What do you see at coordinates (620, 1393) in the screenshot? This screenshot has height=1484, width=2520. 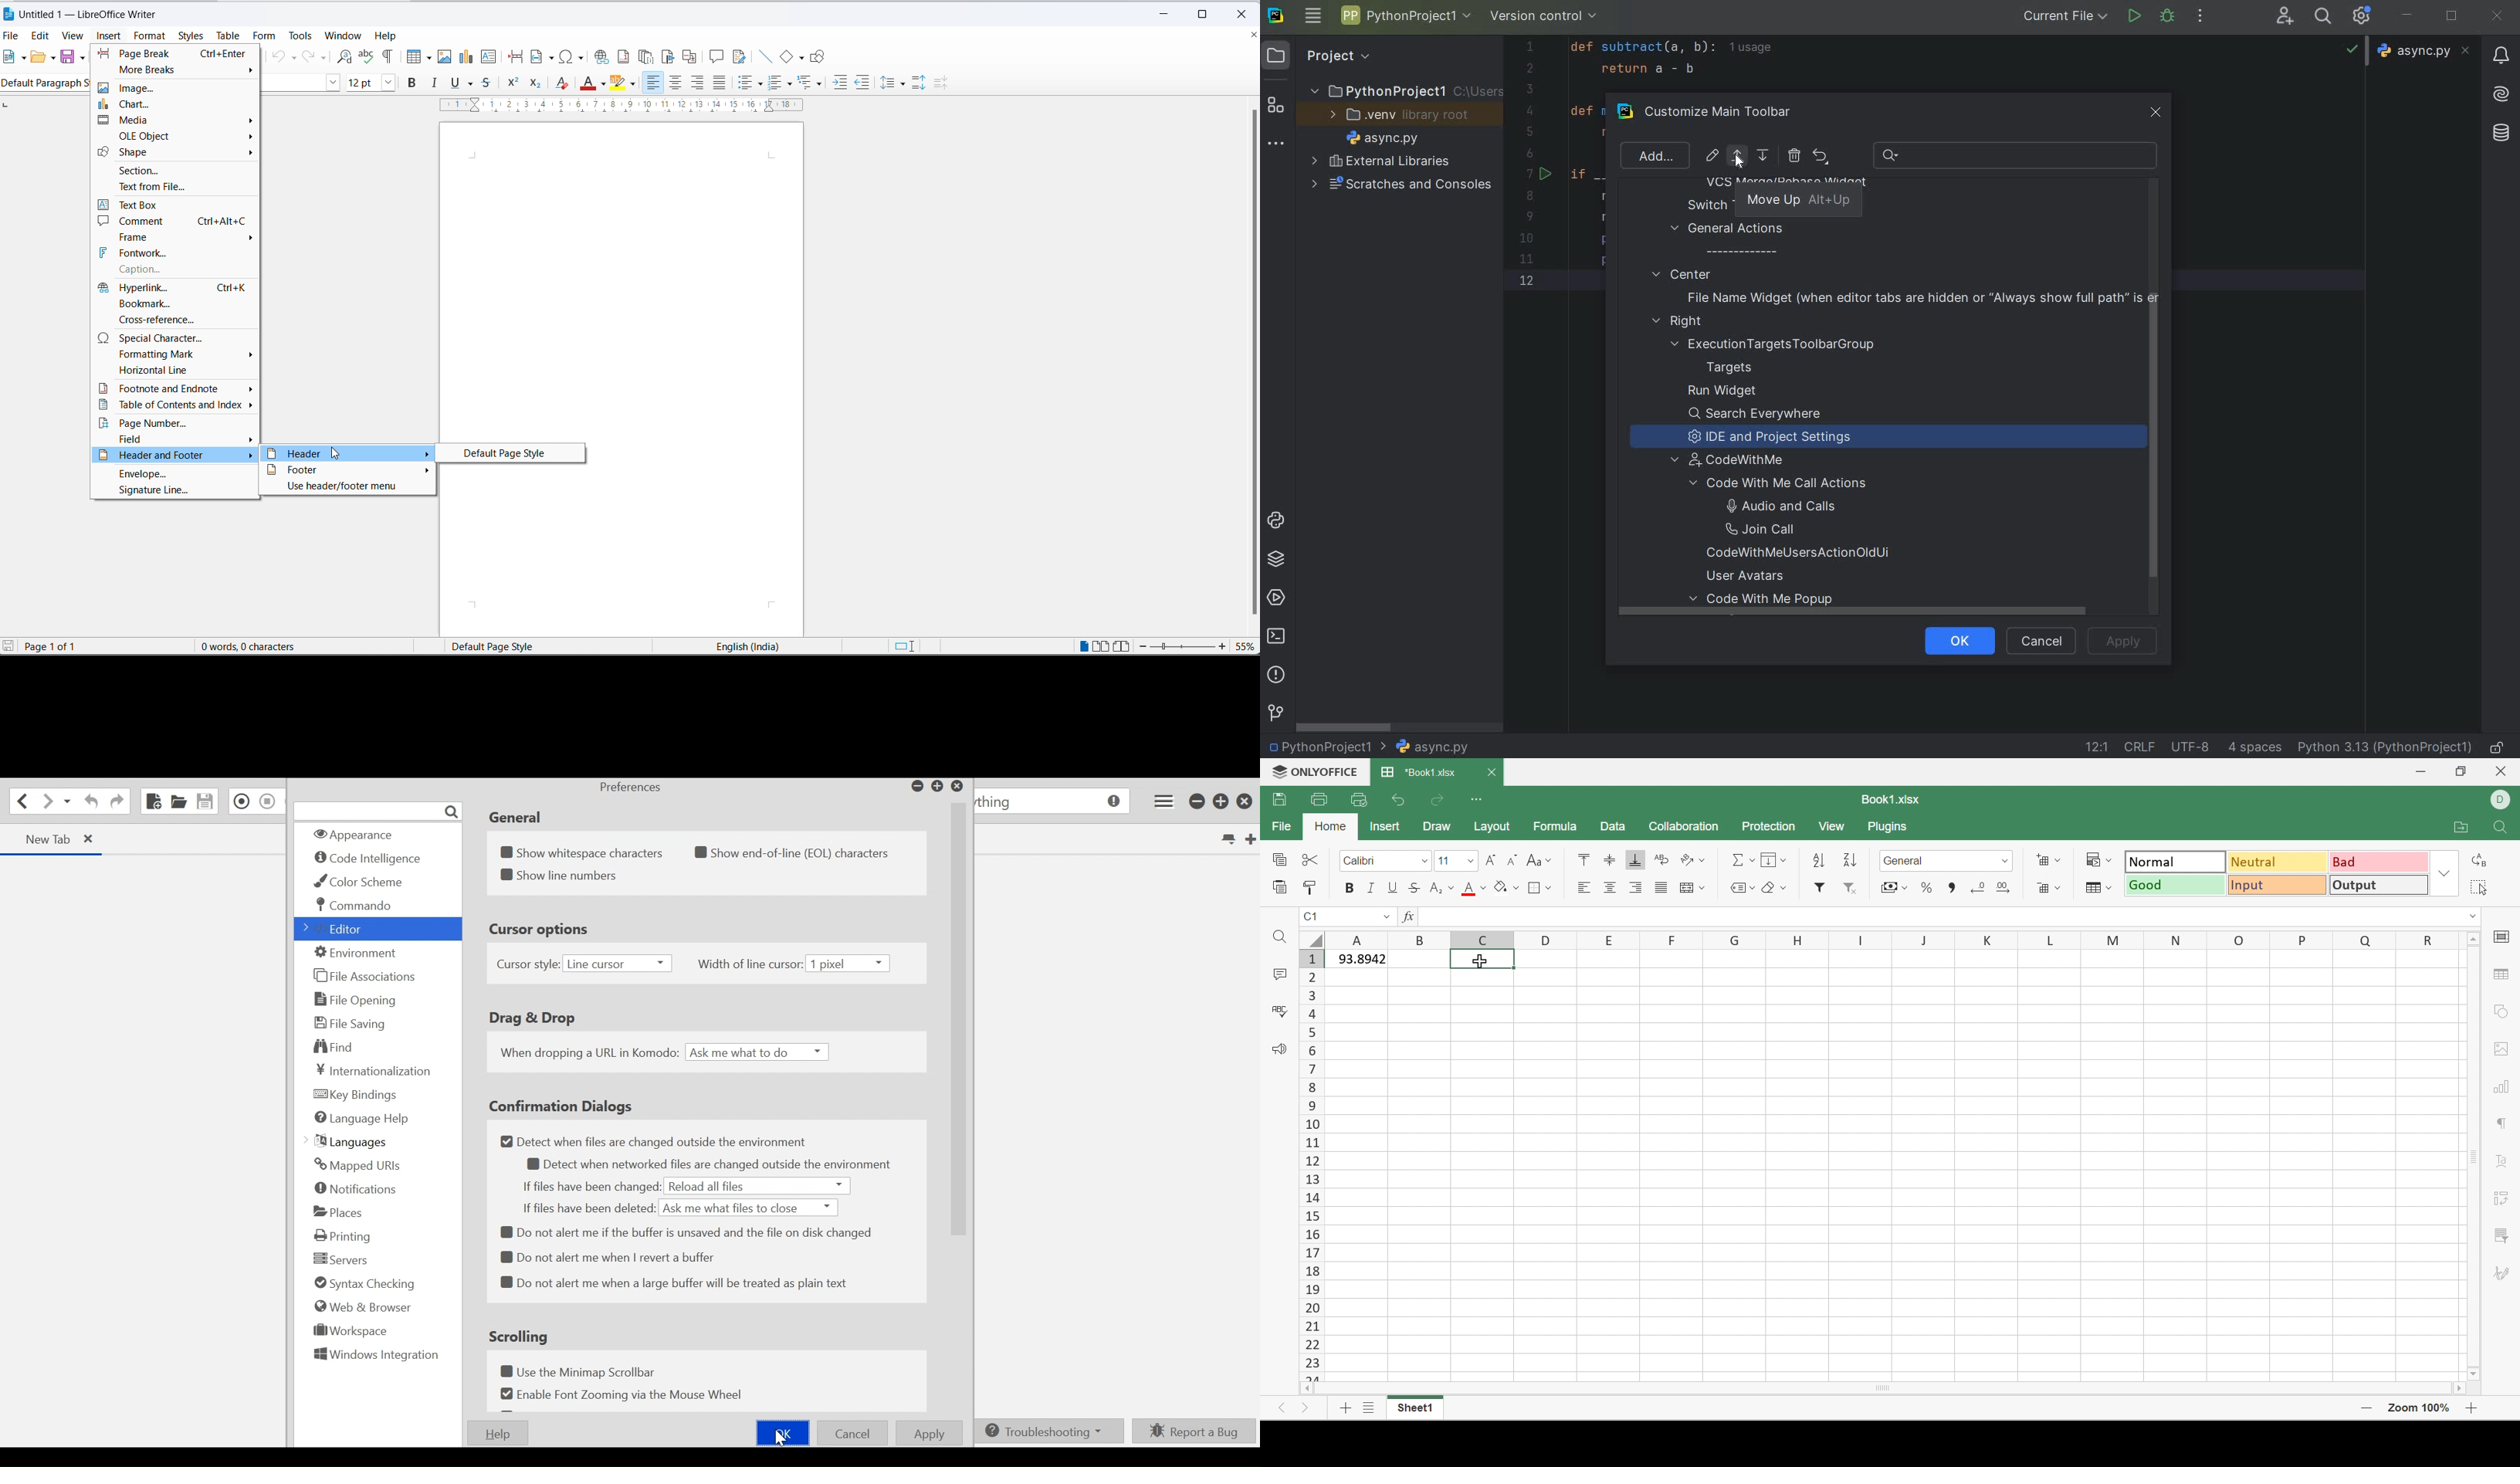 I see `Enable Font Zooming via Mouse Wheel` at bounding box center [620, 1393].